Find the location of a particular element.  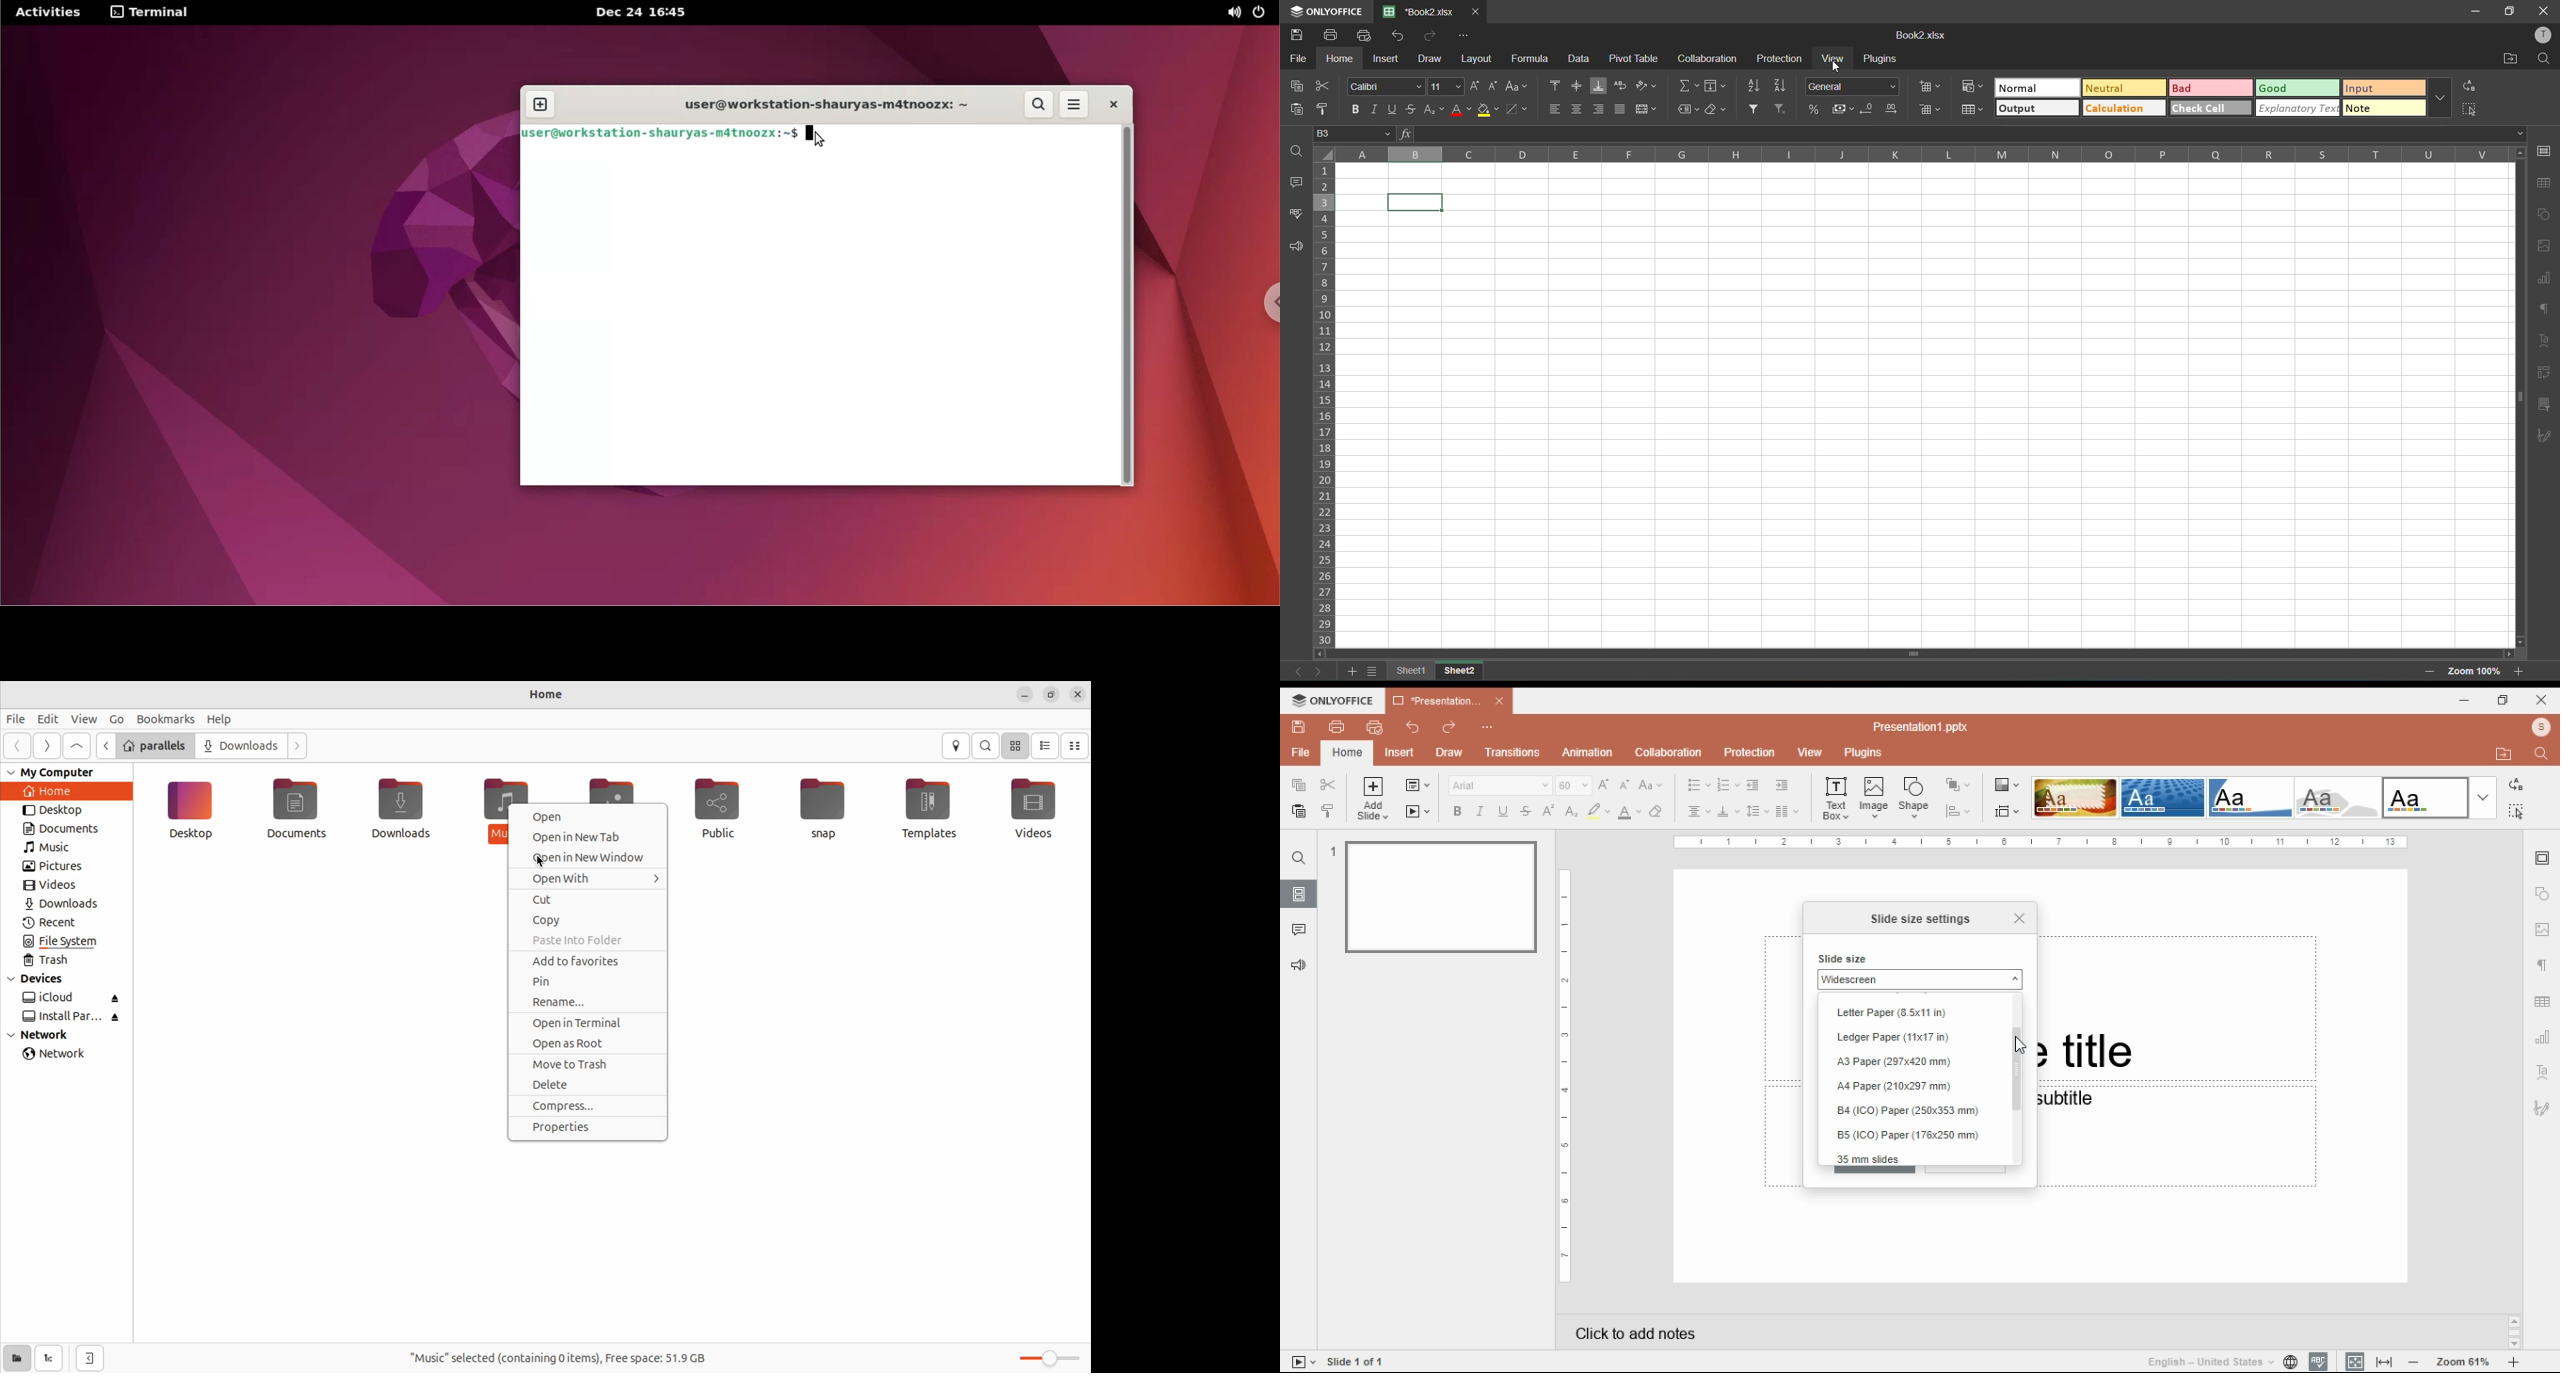

*Presentation1 is located at coordinates (1449, 701).